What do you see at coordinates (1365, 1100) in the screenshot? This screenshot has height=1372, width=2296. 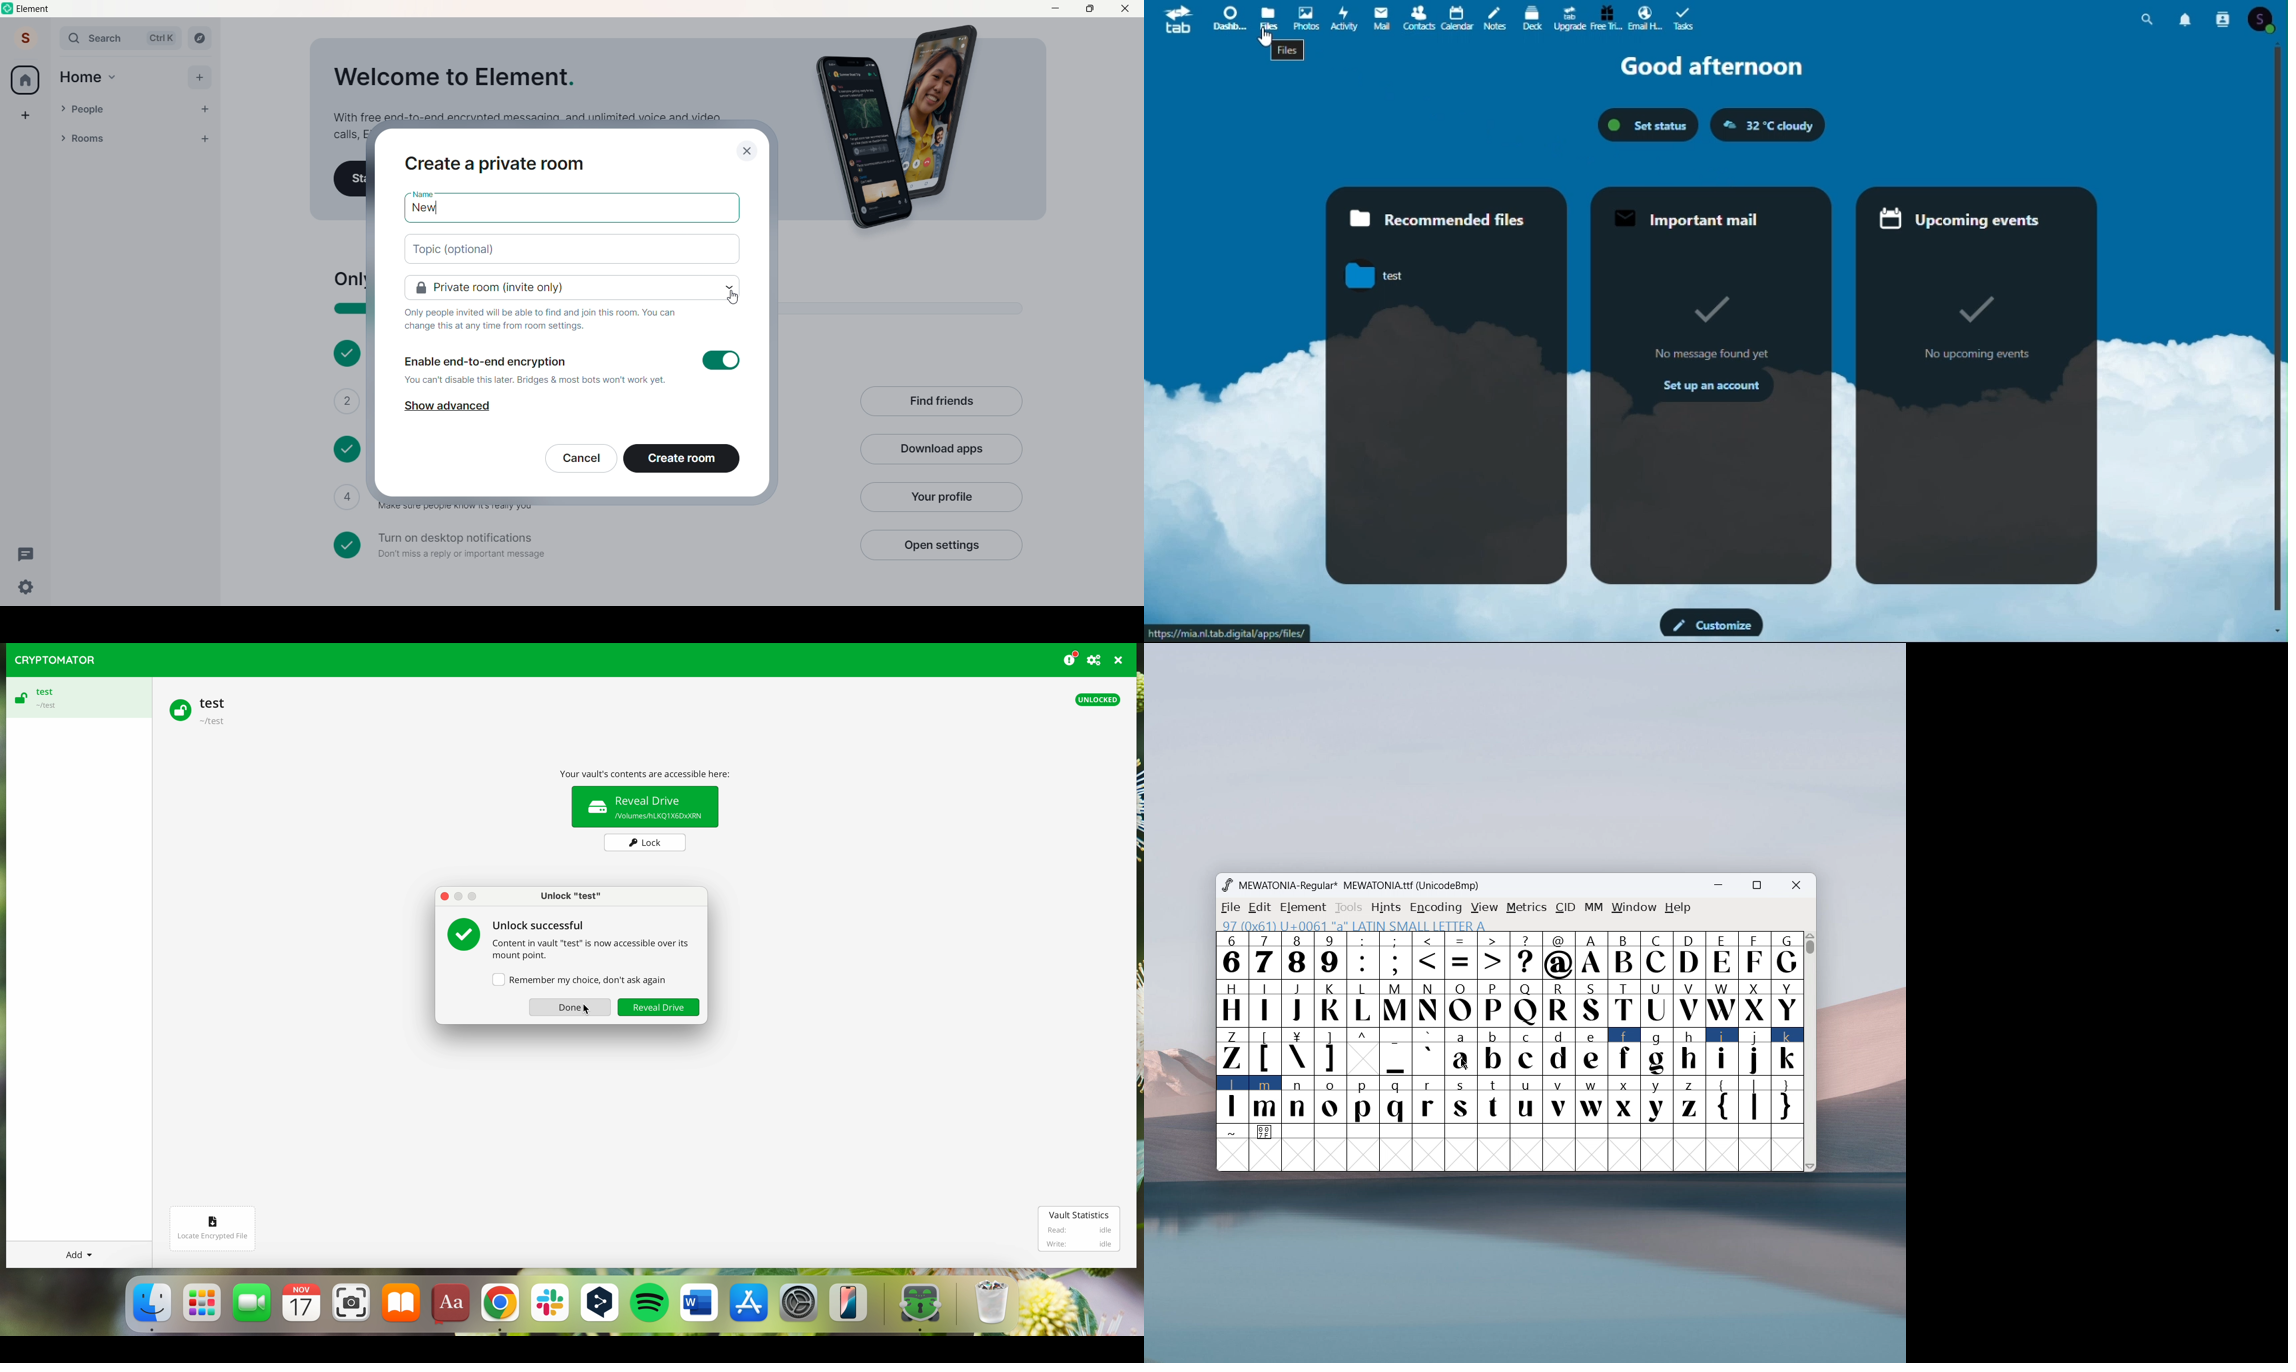 I see `p` at bounding box center [1365, 1100].